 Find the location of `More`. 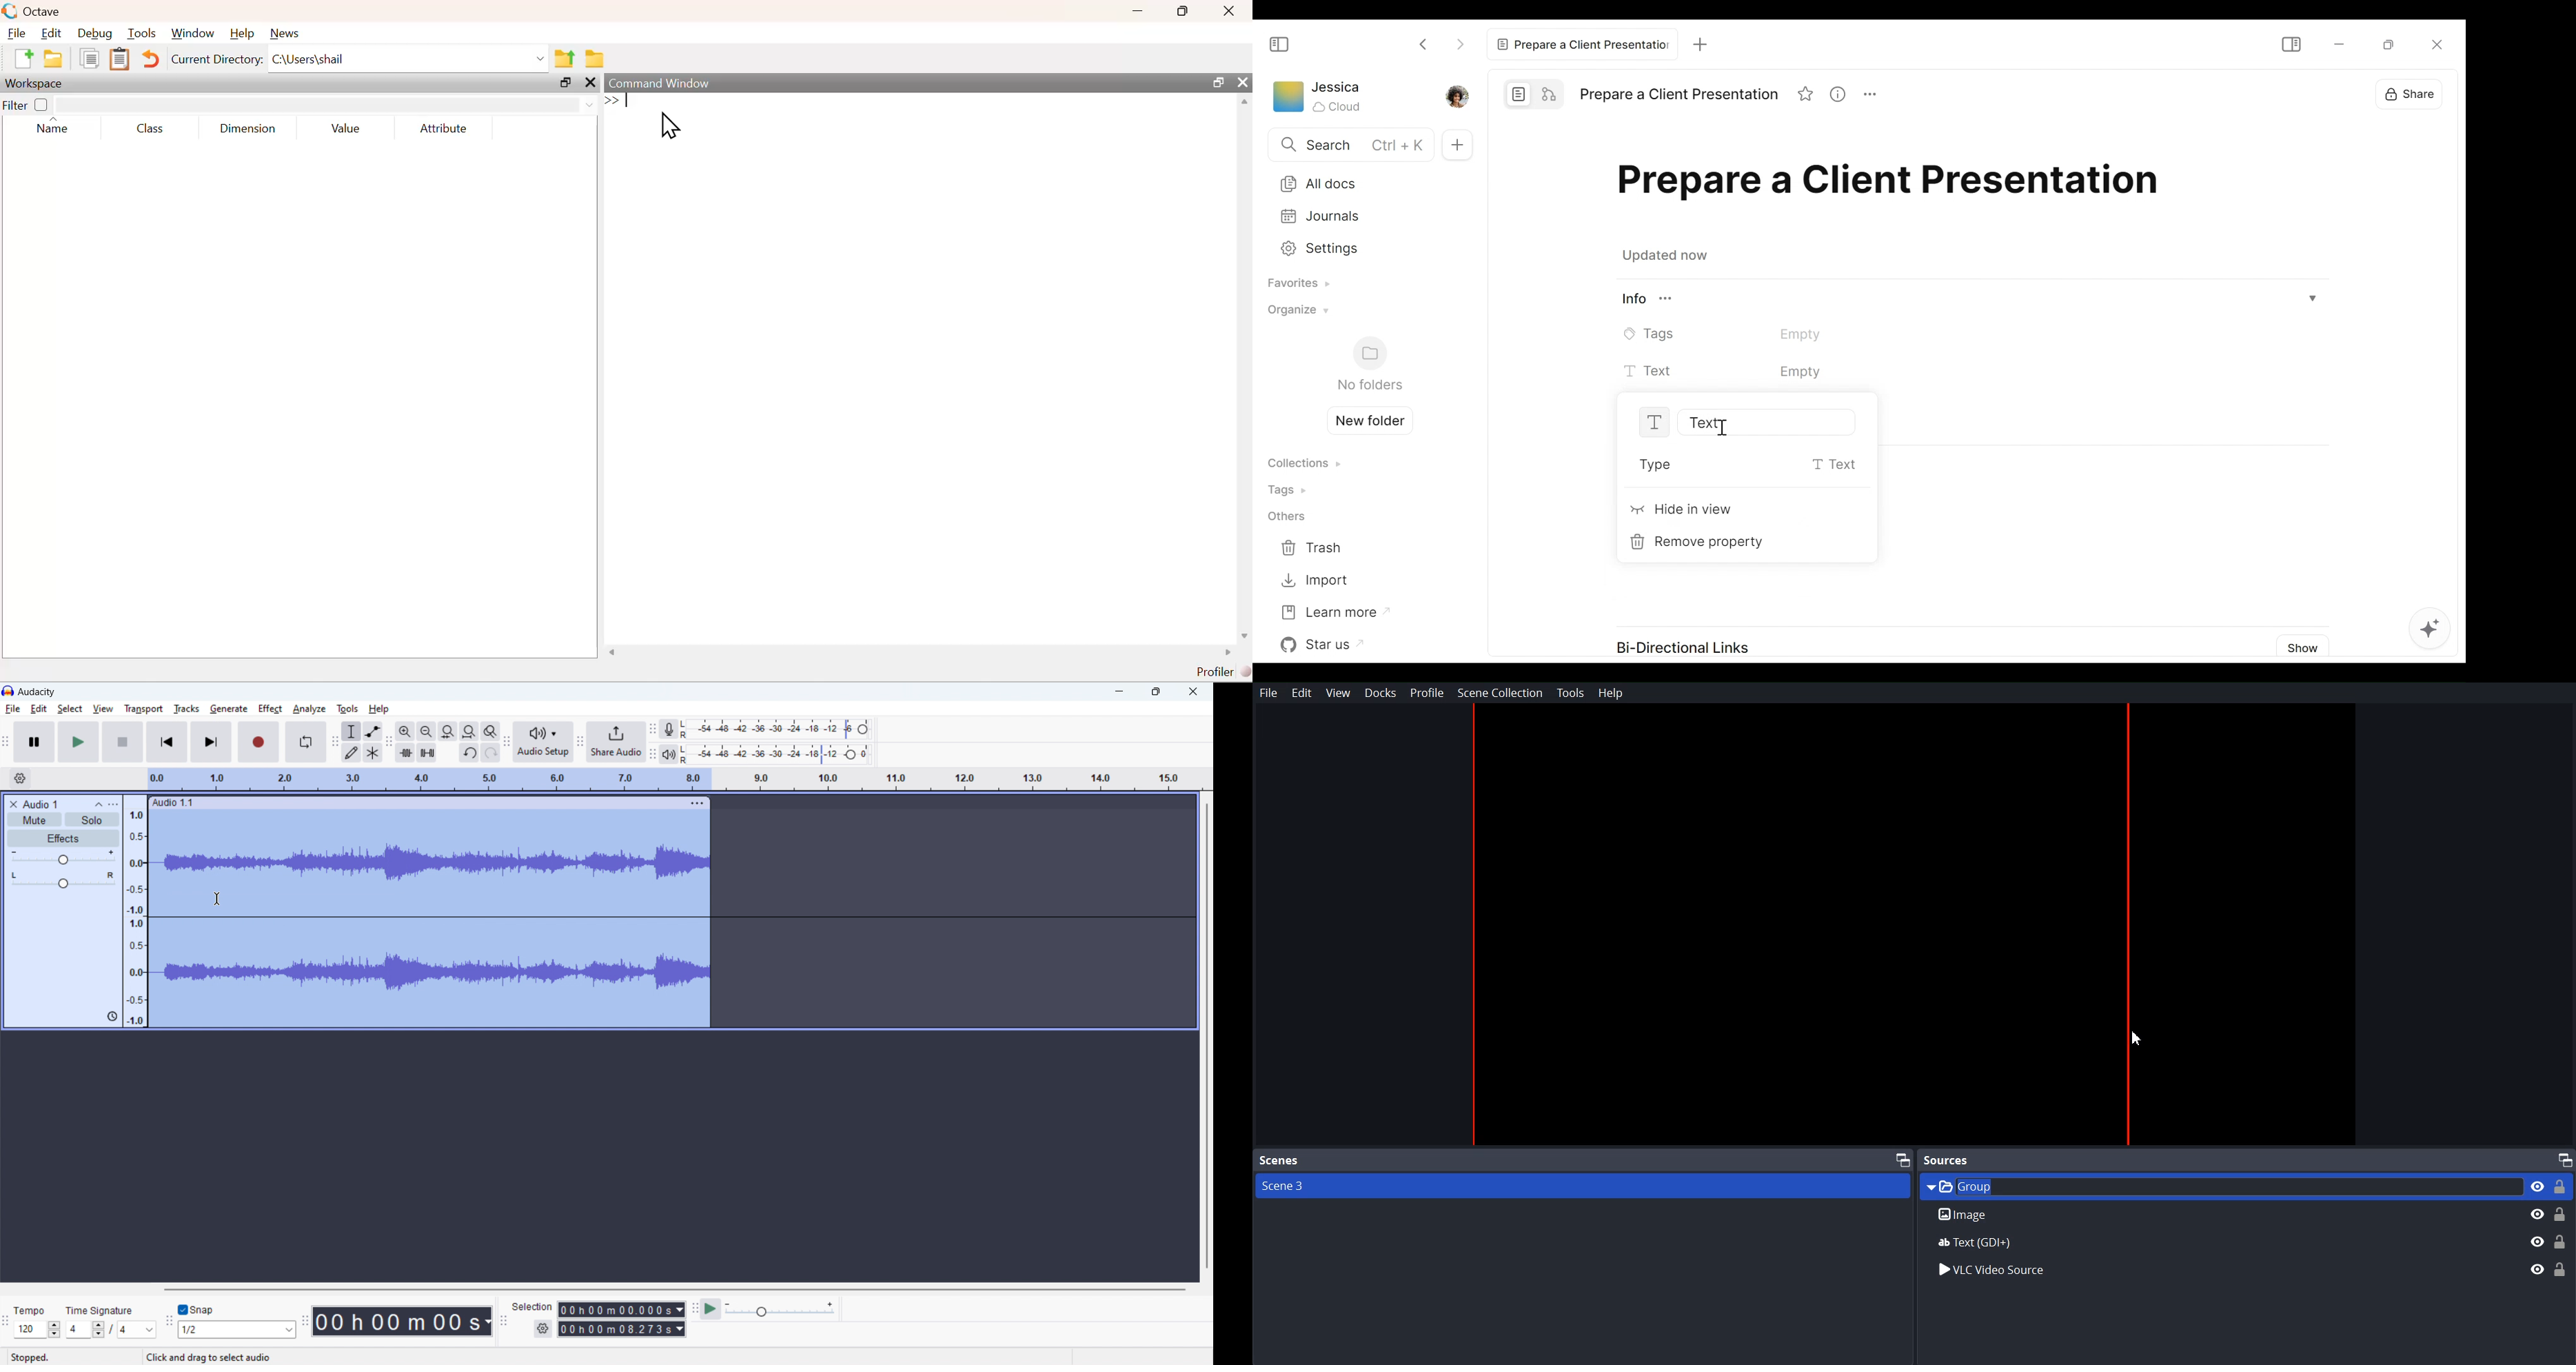

More is located at coordinates (1876, 96).